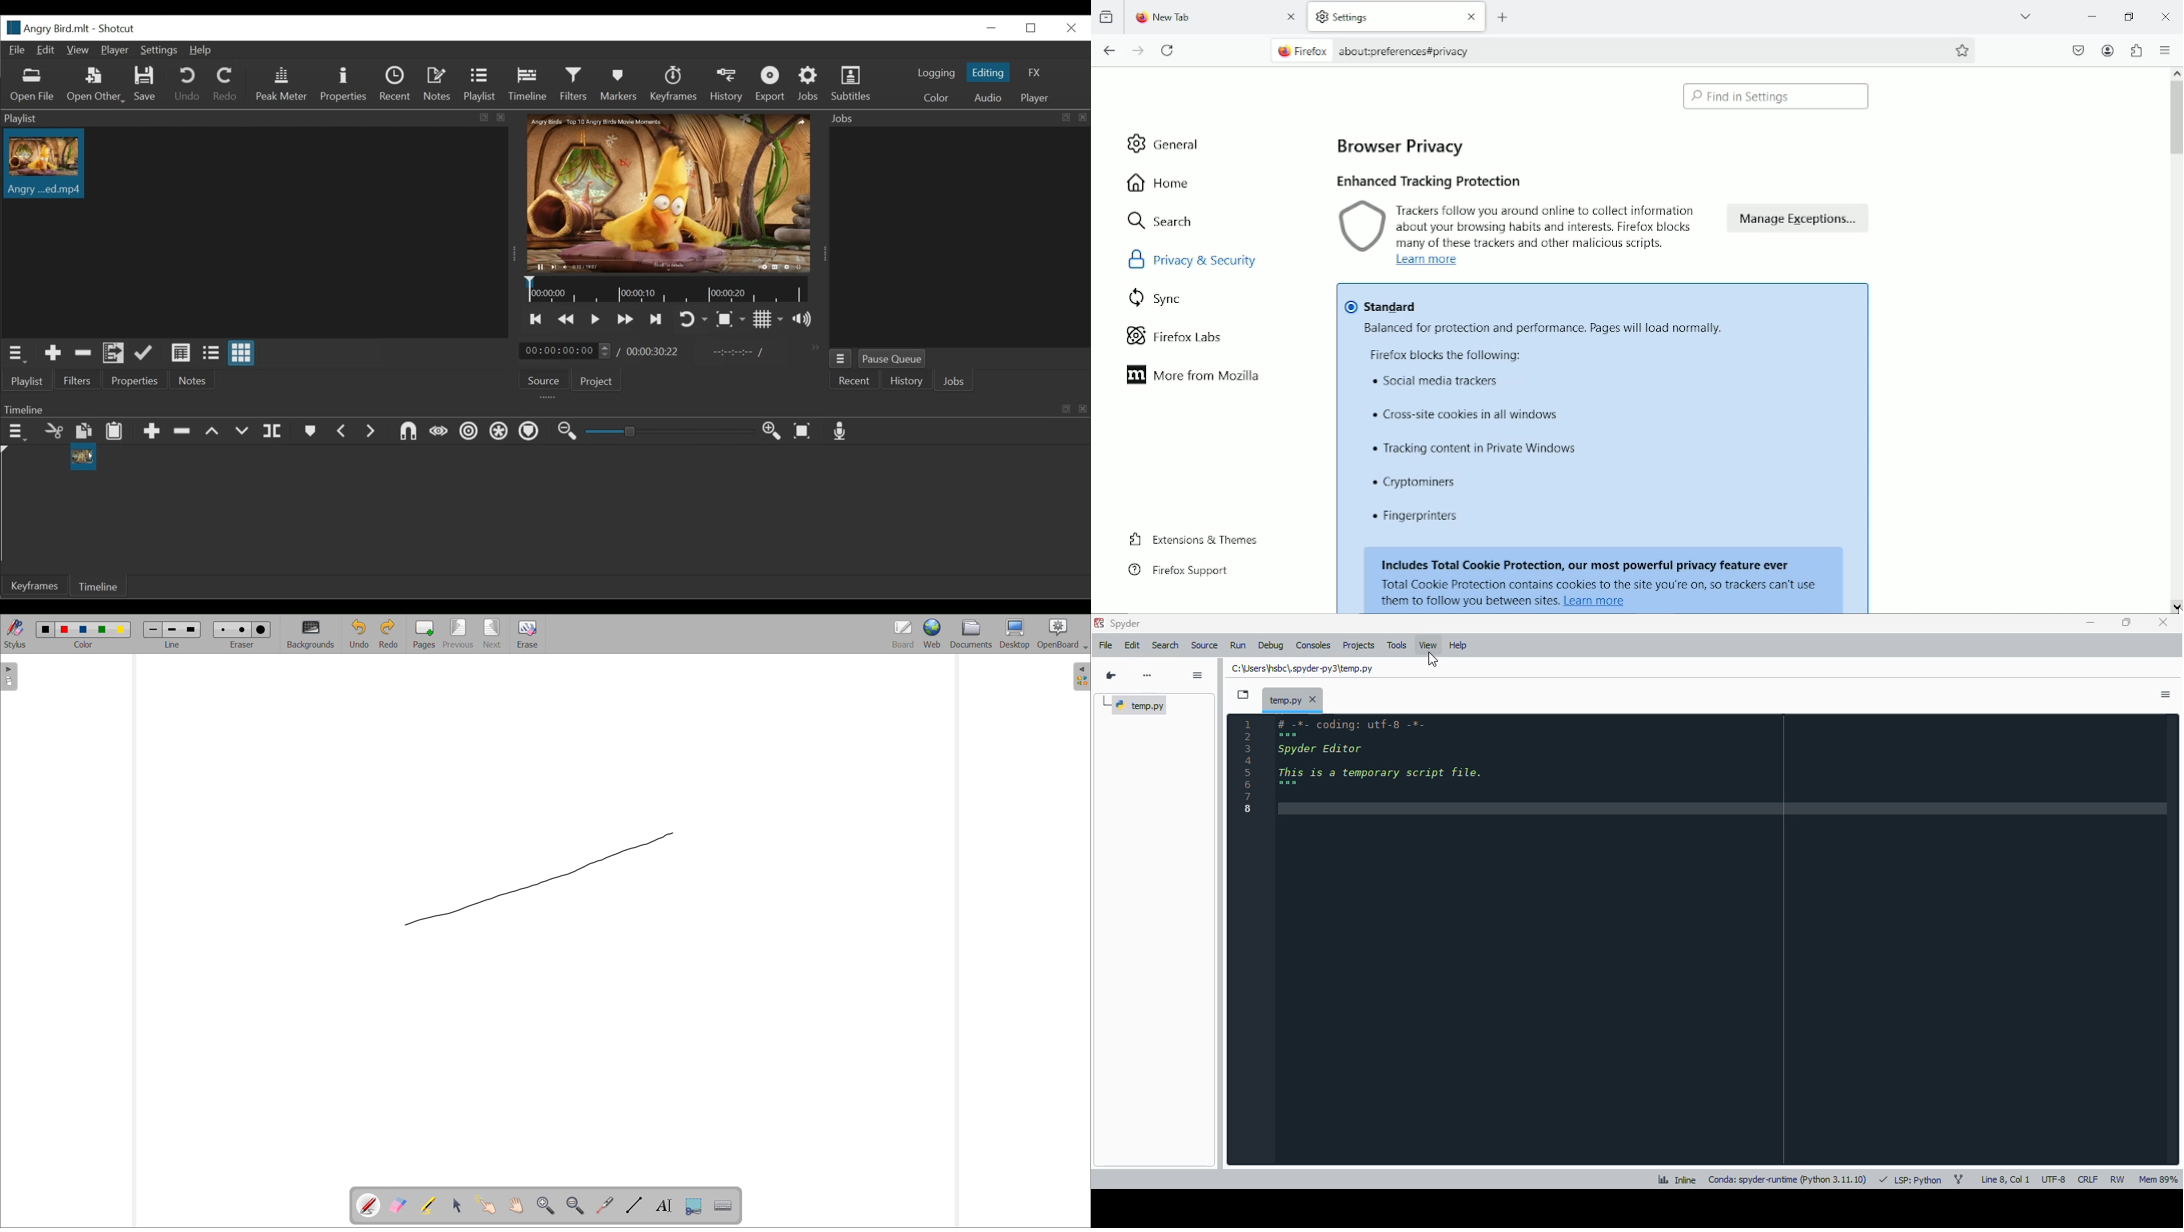 Image resolution: width=2184 pixels, height=1232 pixels. I want to click on go to cursor position, so click(1110, 676).